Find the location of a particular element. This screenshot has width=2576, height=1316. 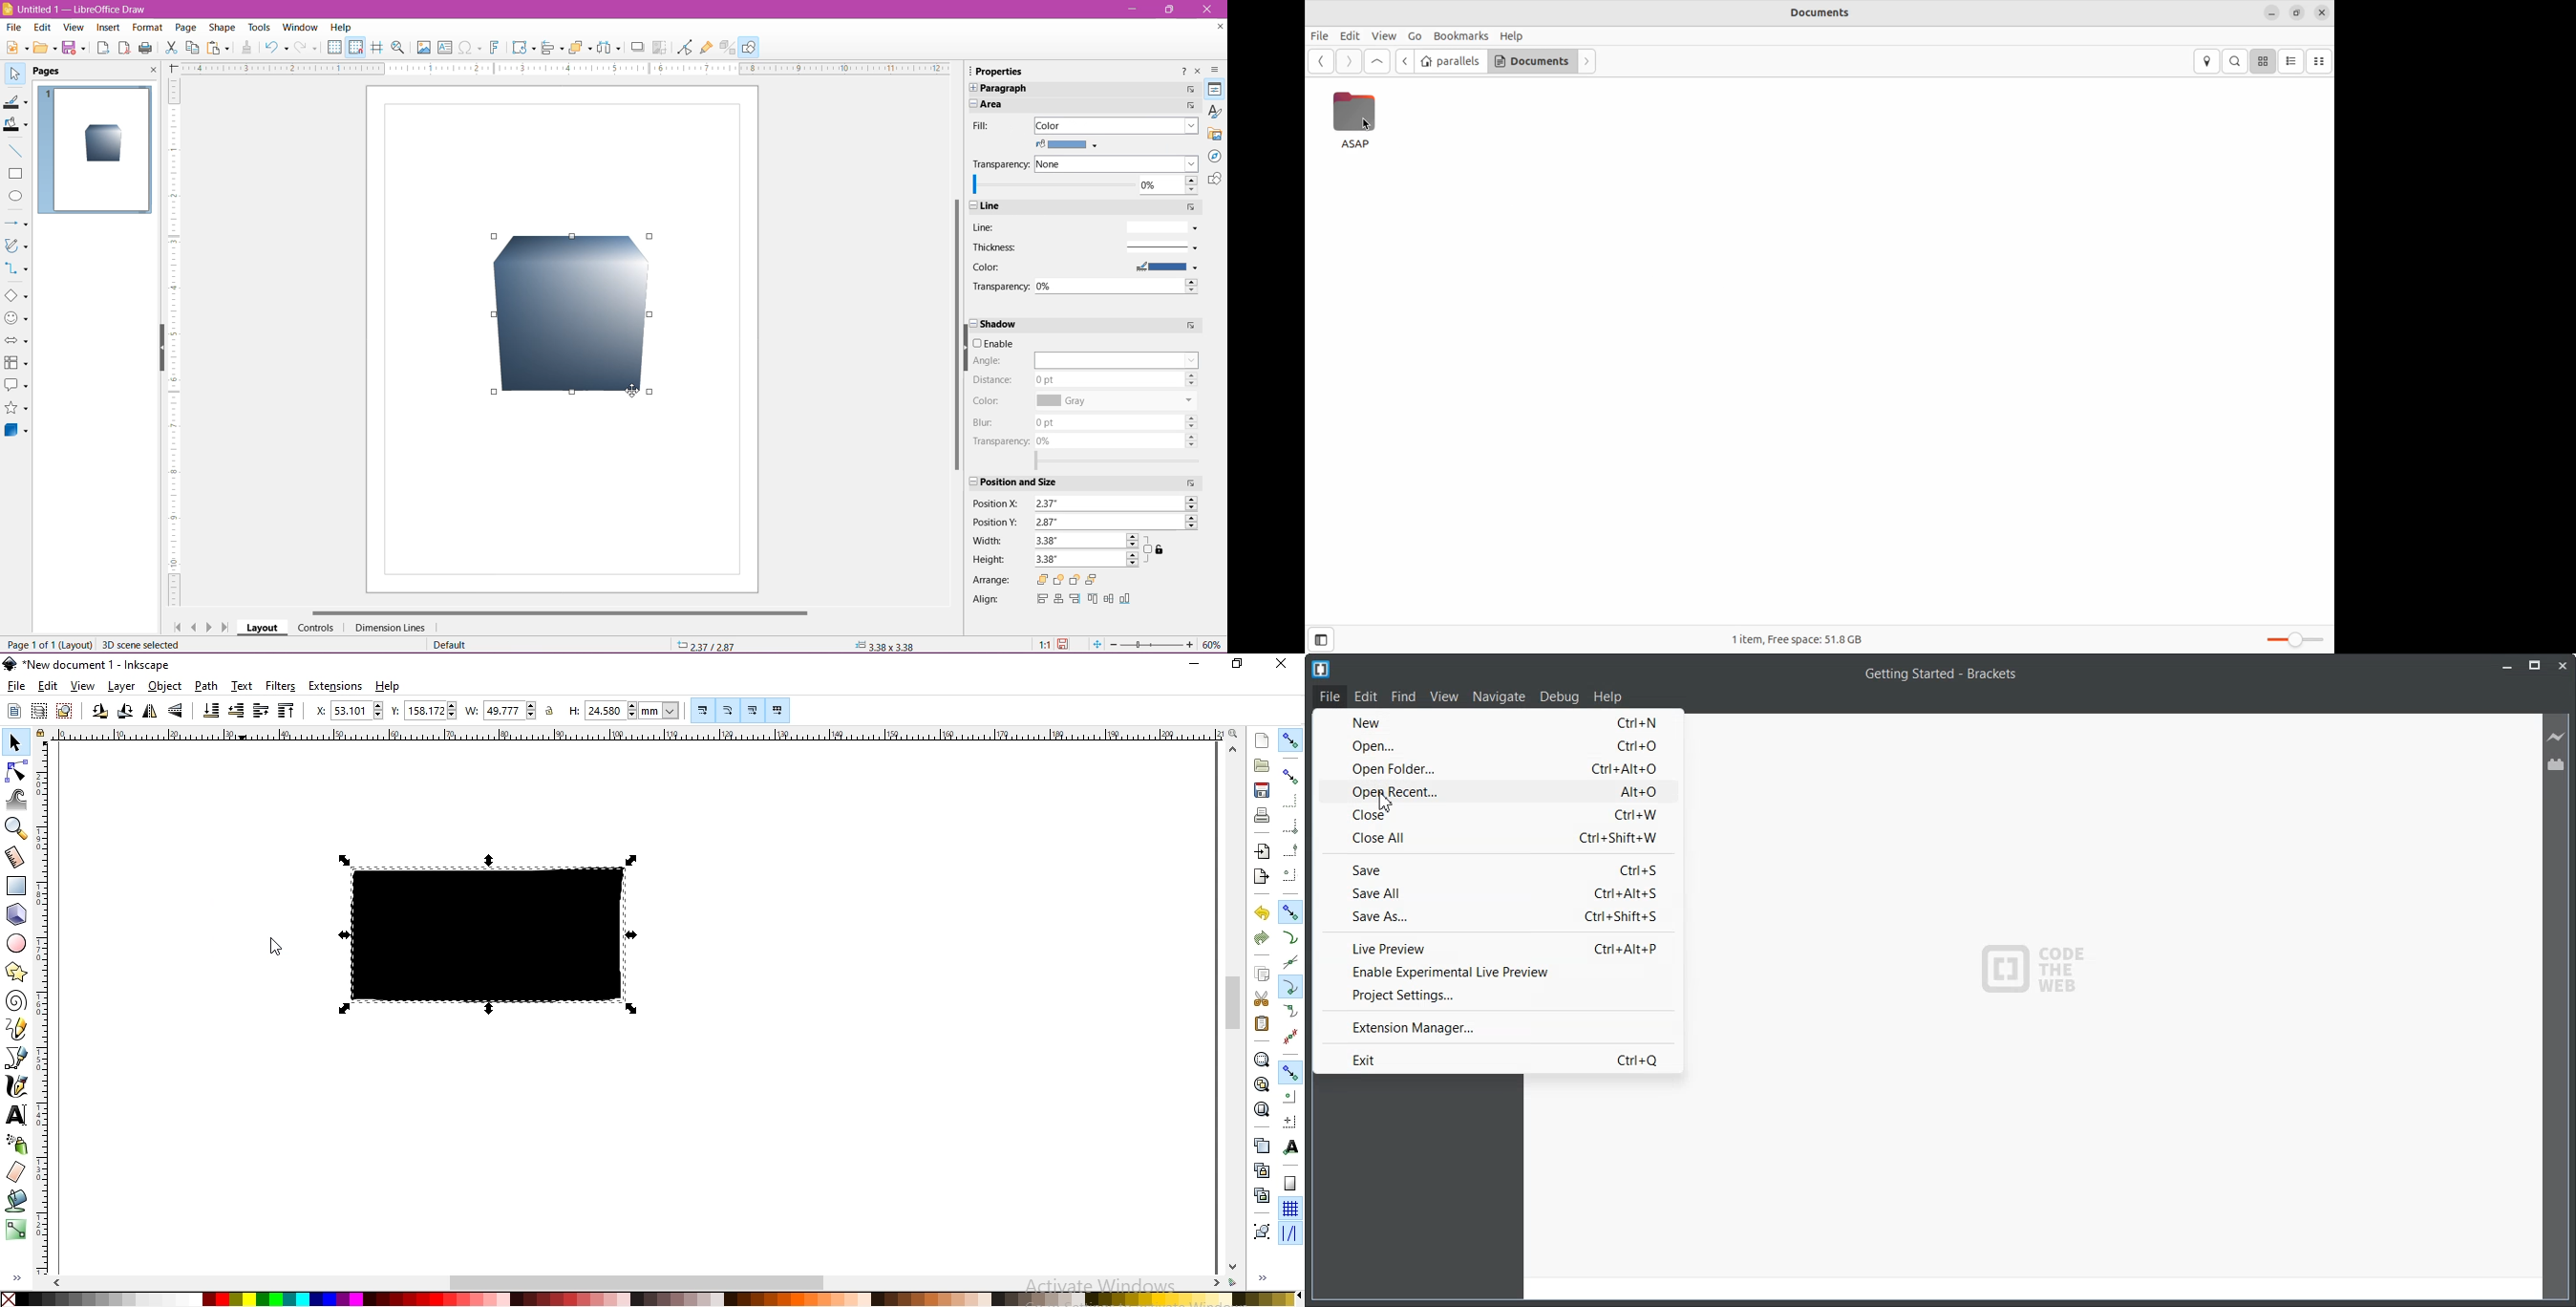

Close Document is located at coordinates (1217, 29).